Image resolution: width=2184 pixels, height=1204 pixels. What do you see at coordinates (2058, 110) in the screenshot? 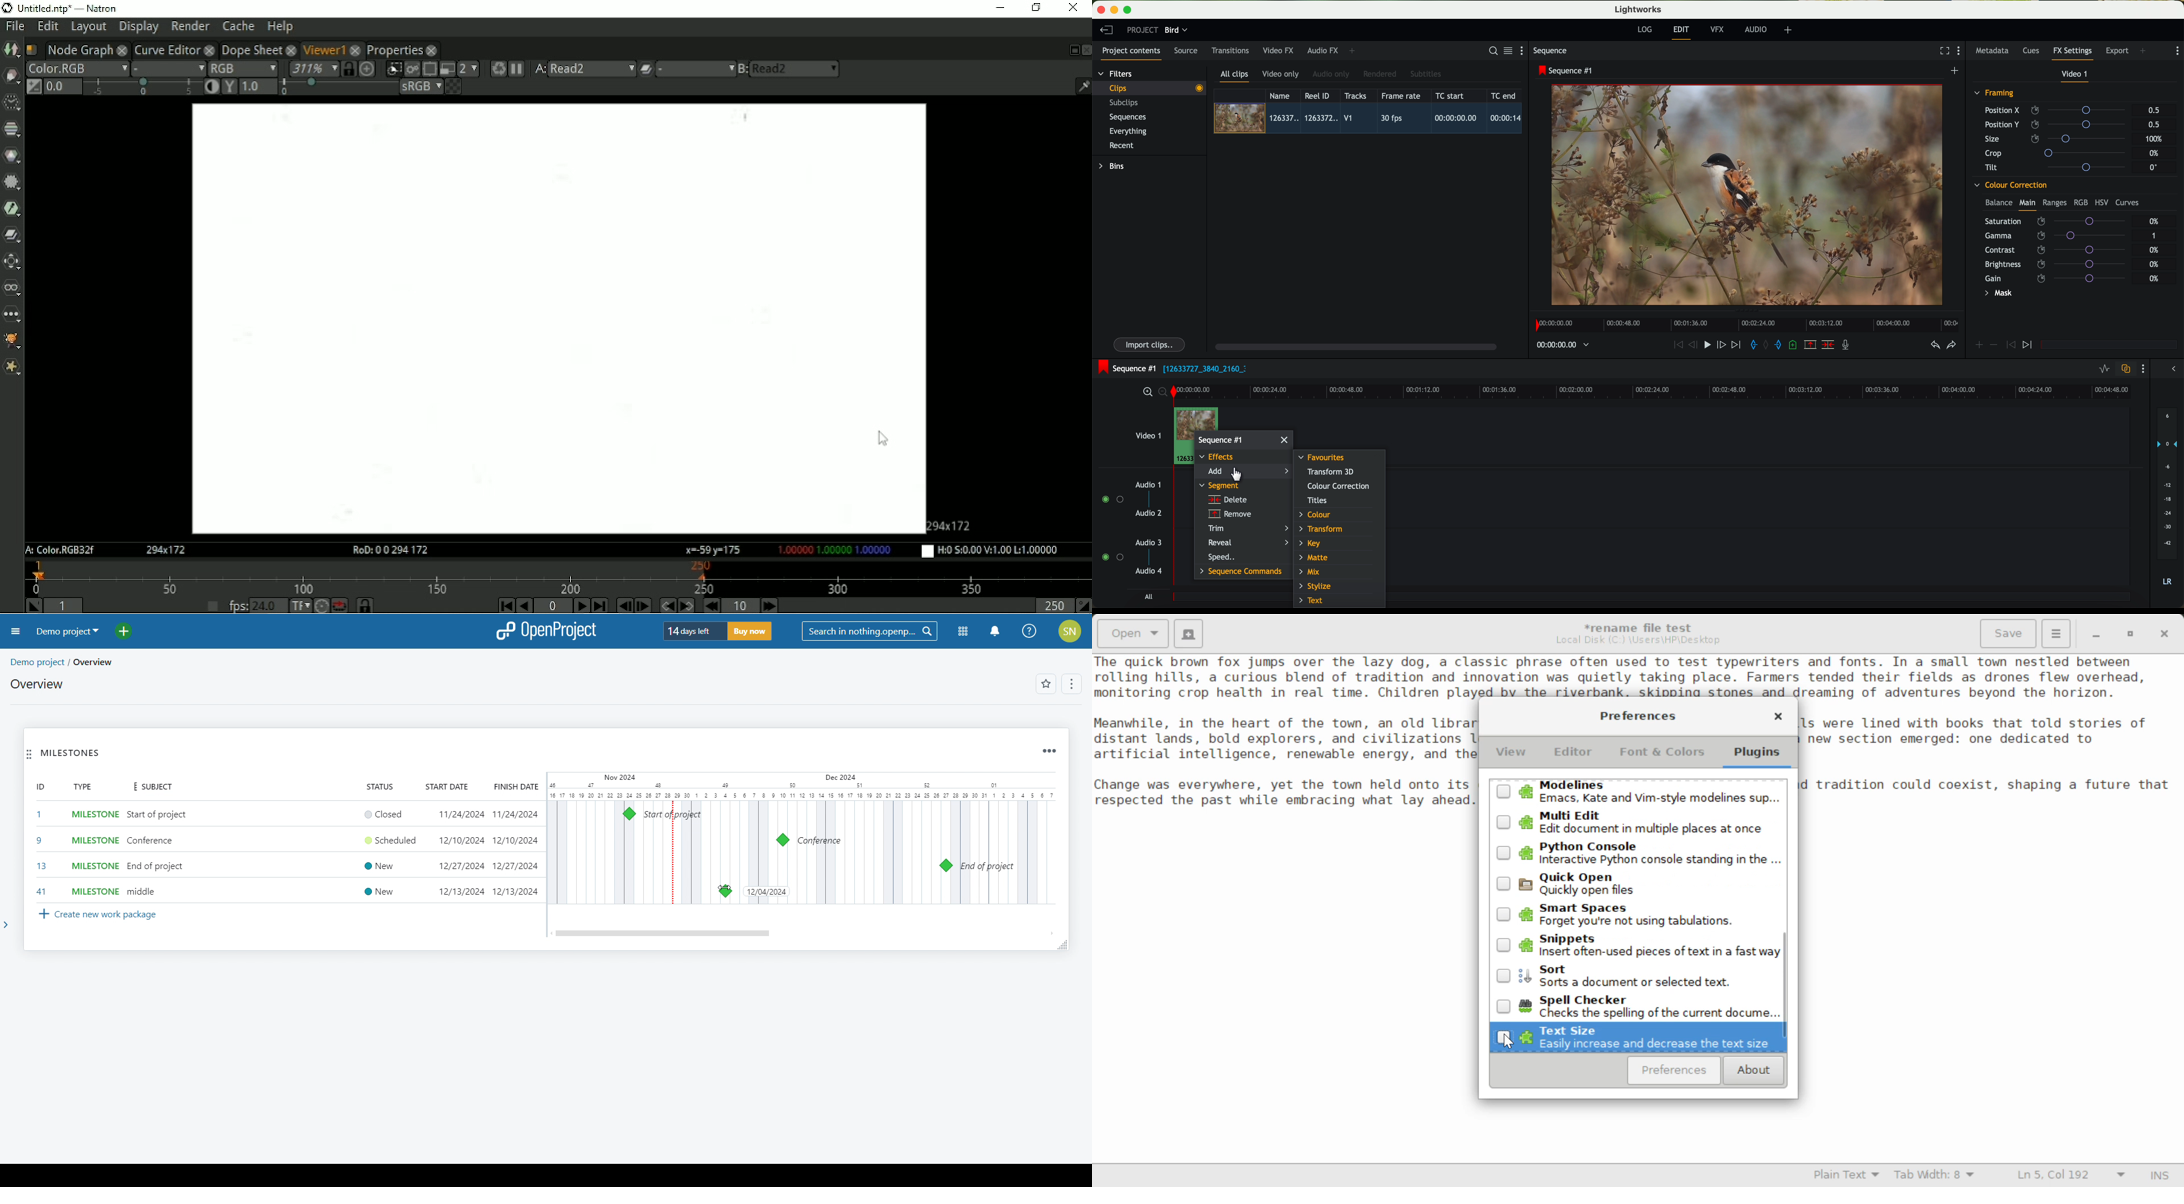
I see `position X` at bounding box center [2058, 110].